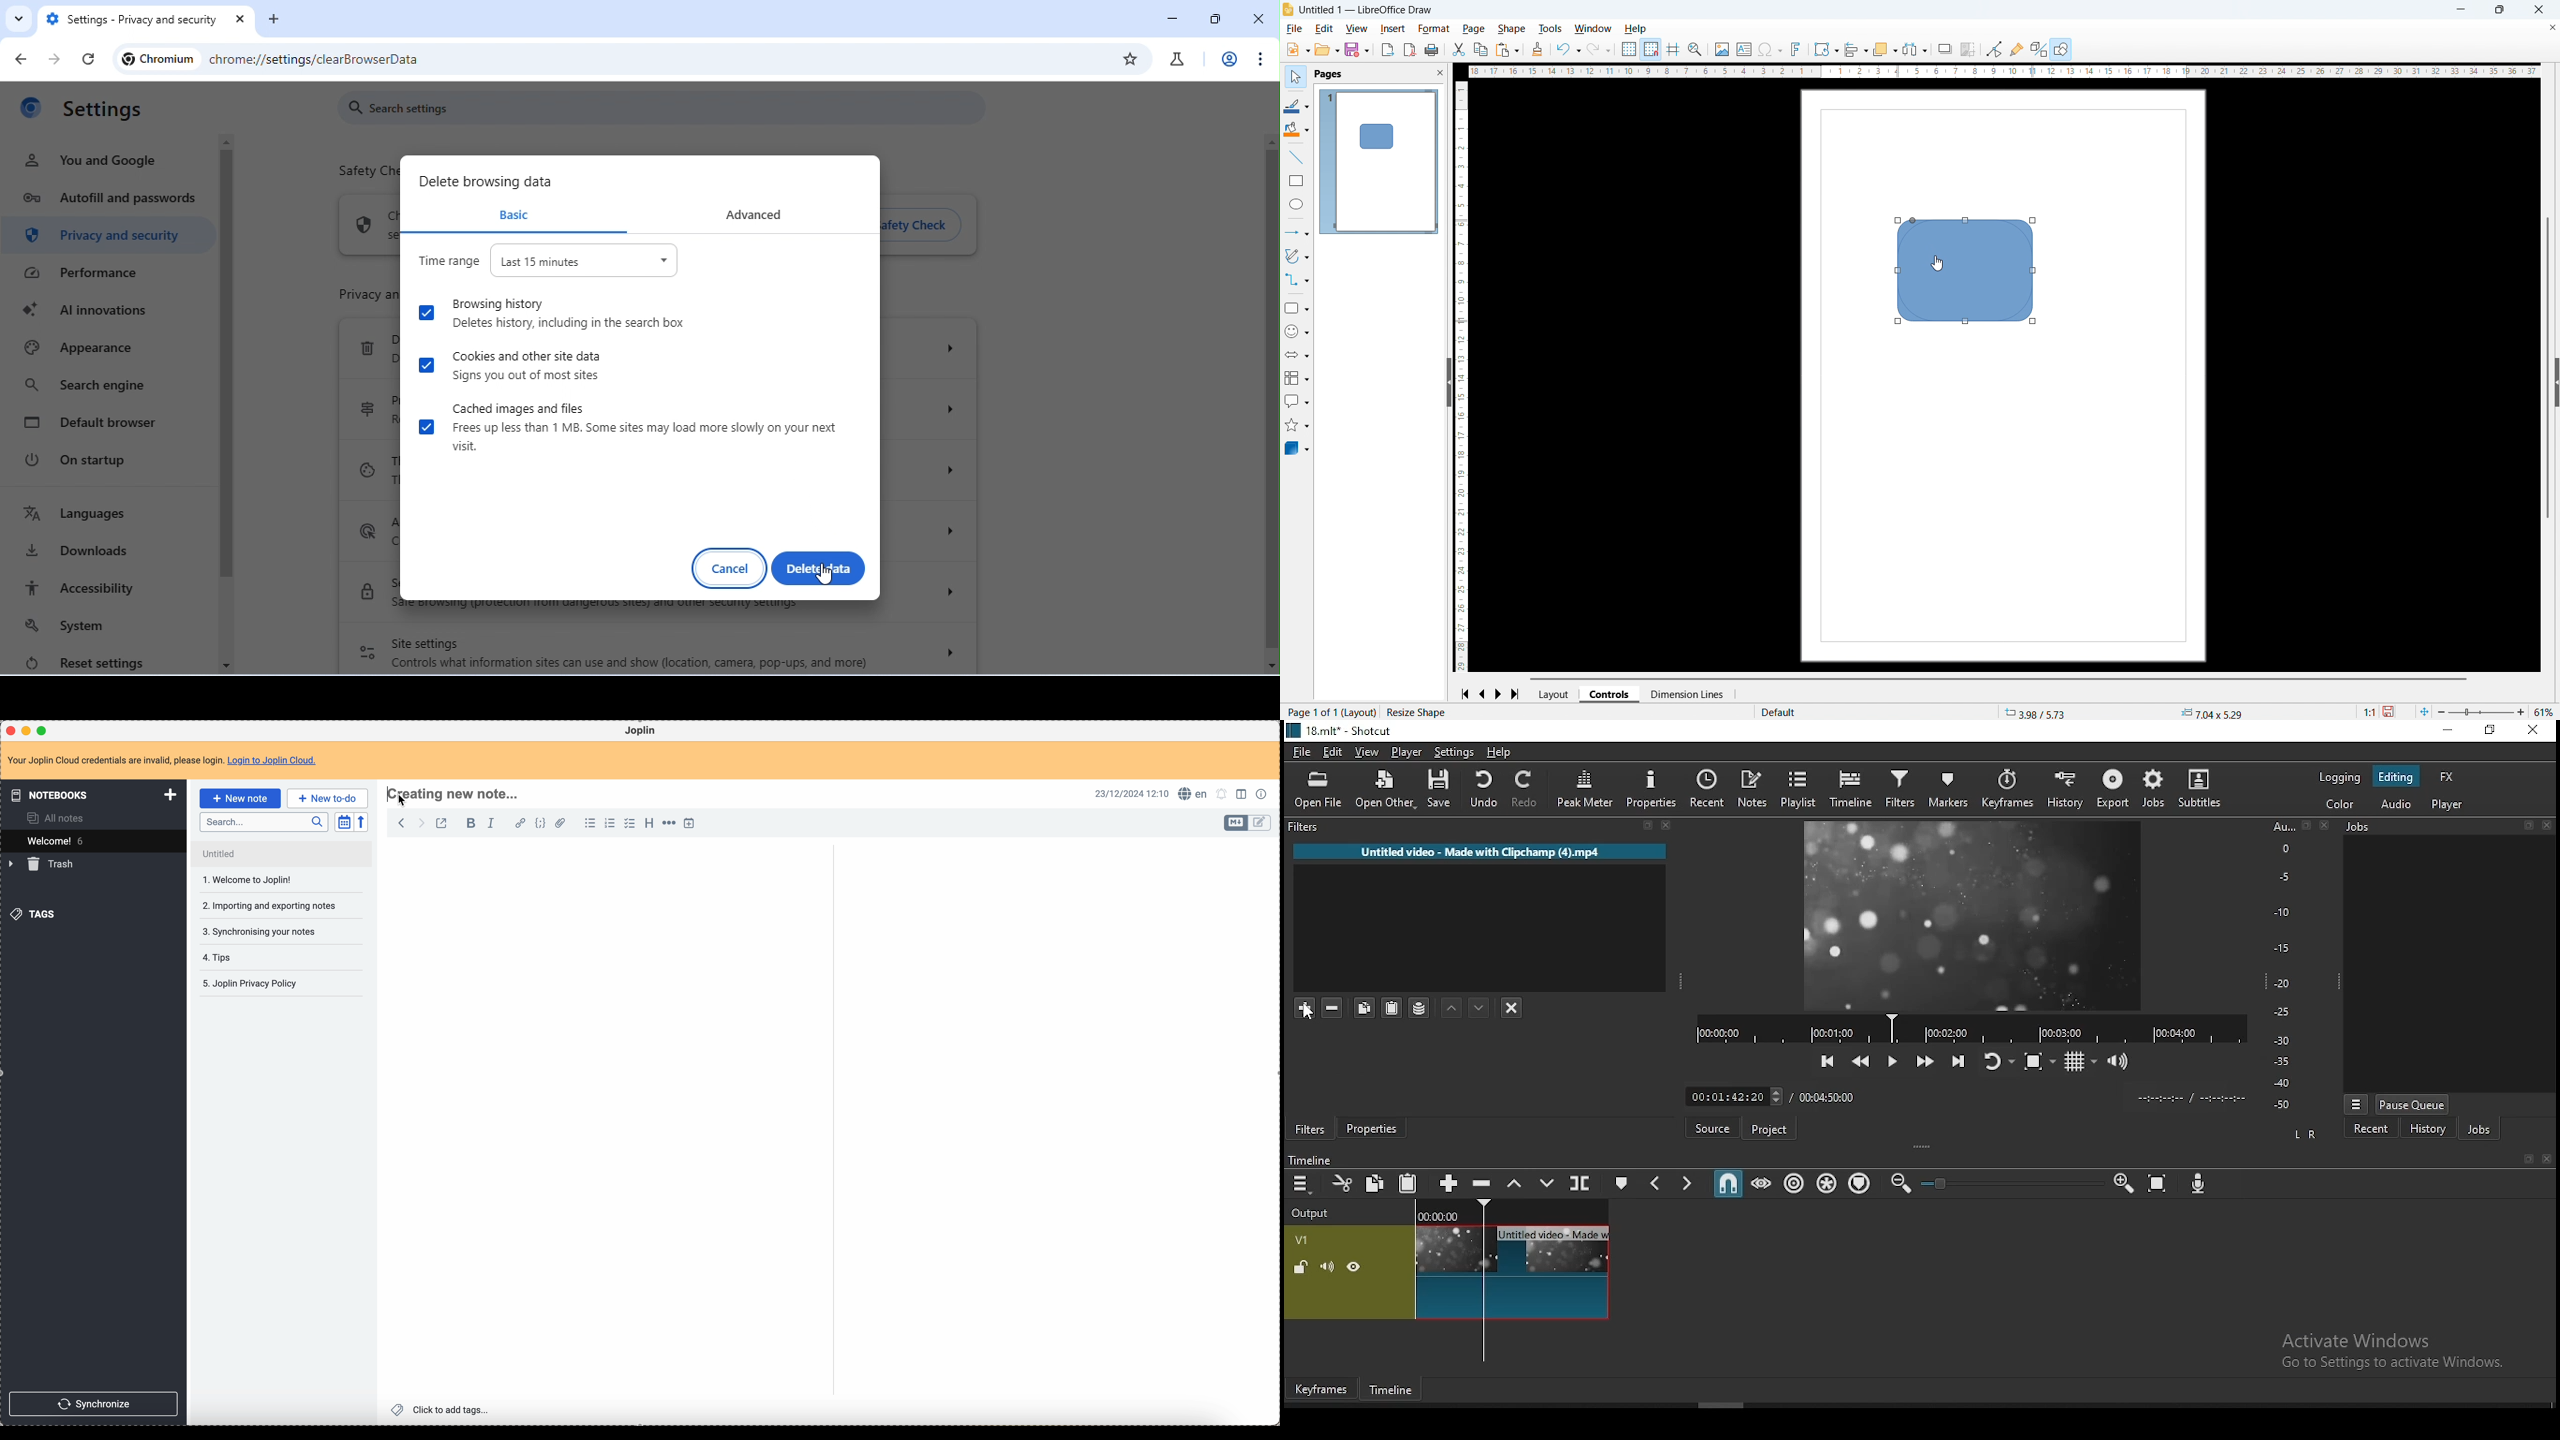  I want to click on drop down, so click(955, 532).